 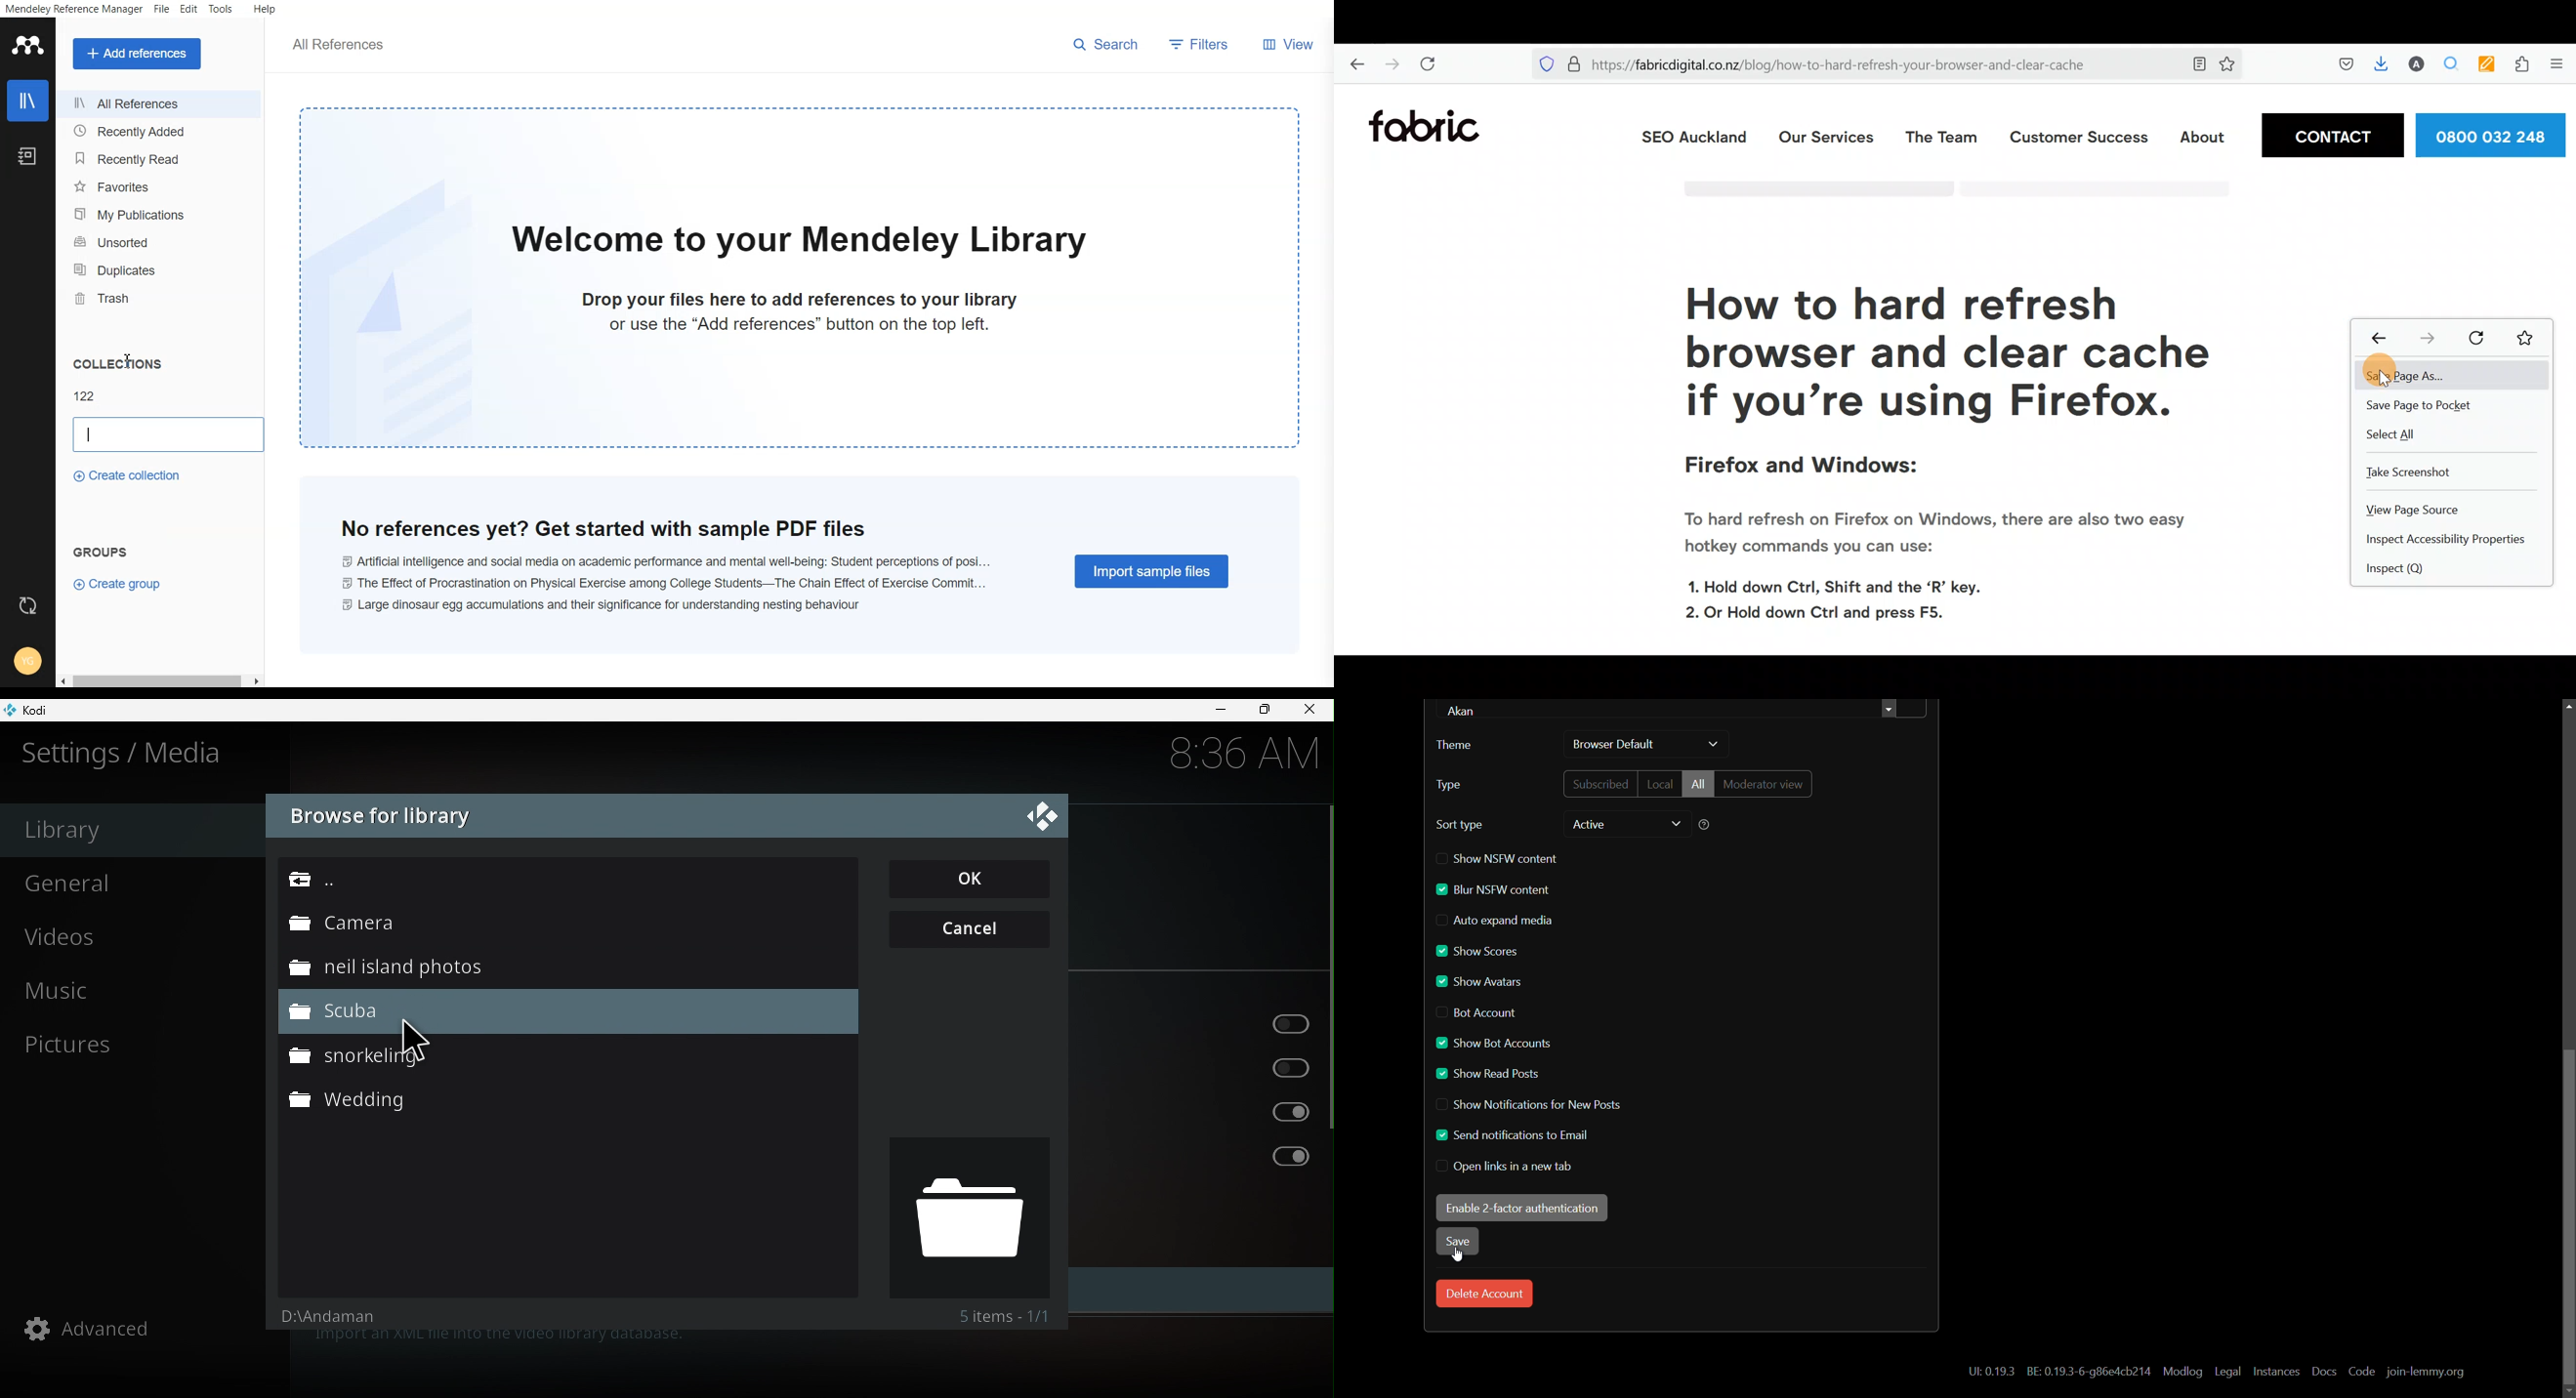 What do you see at coordinates (2426, 1373) in the screenshot?
I see `join lemmy.org` at bounding box center [2426, 1373].